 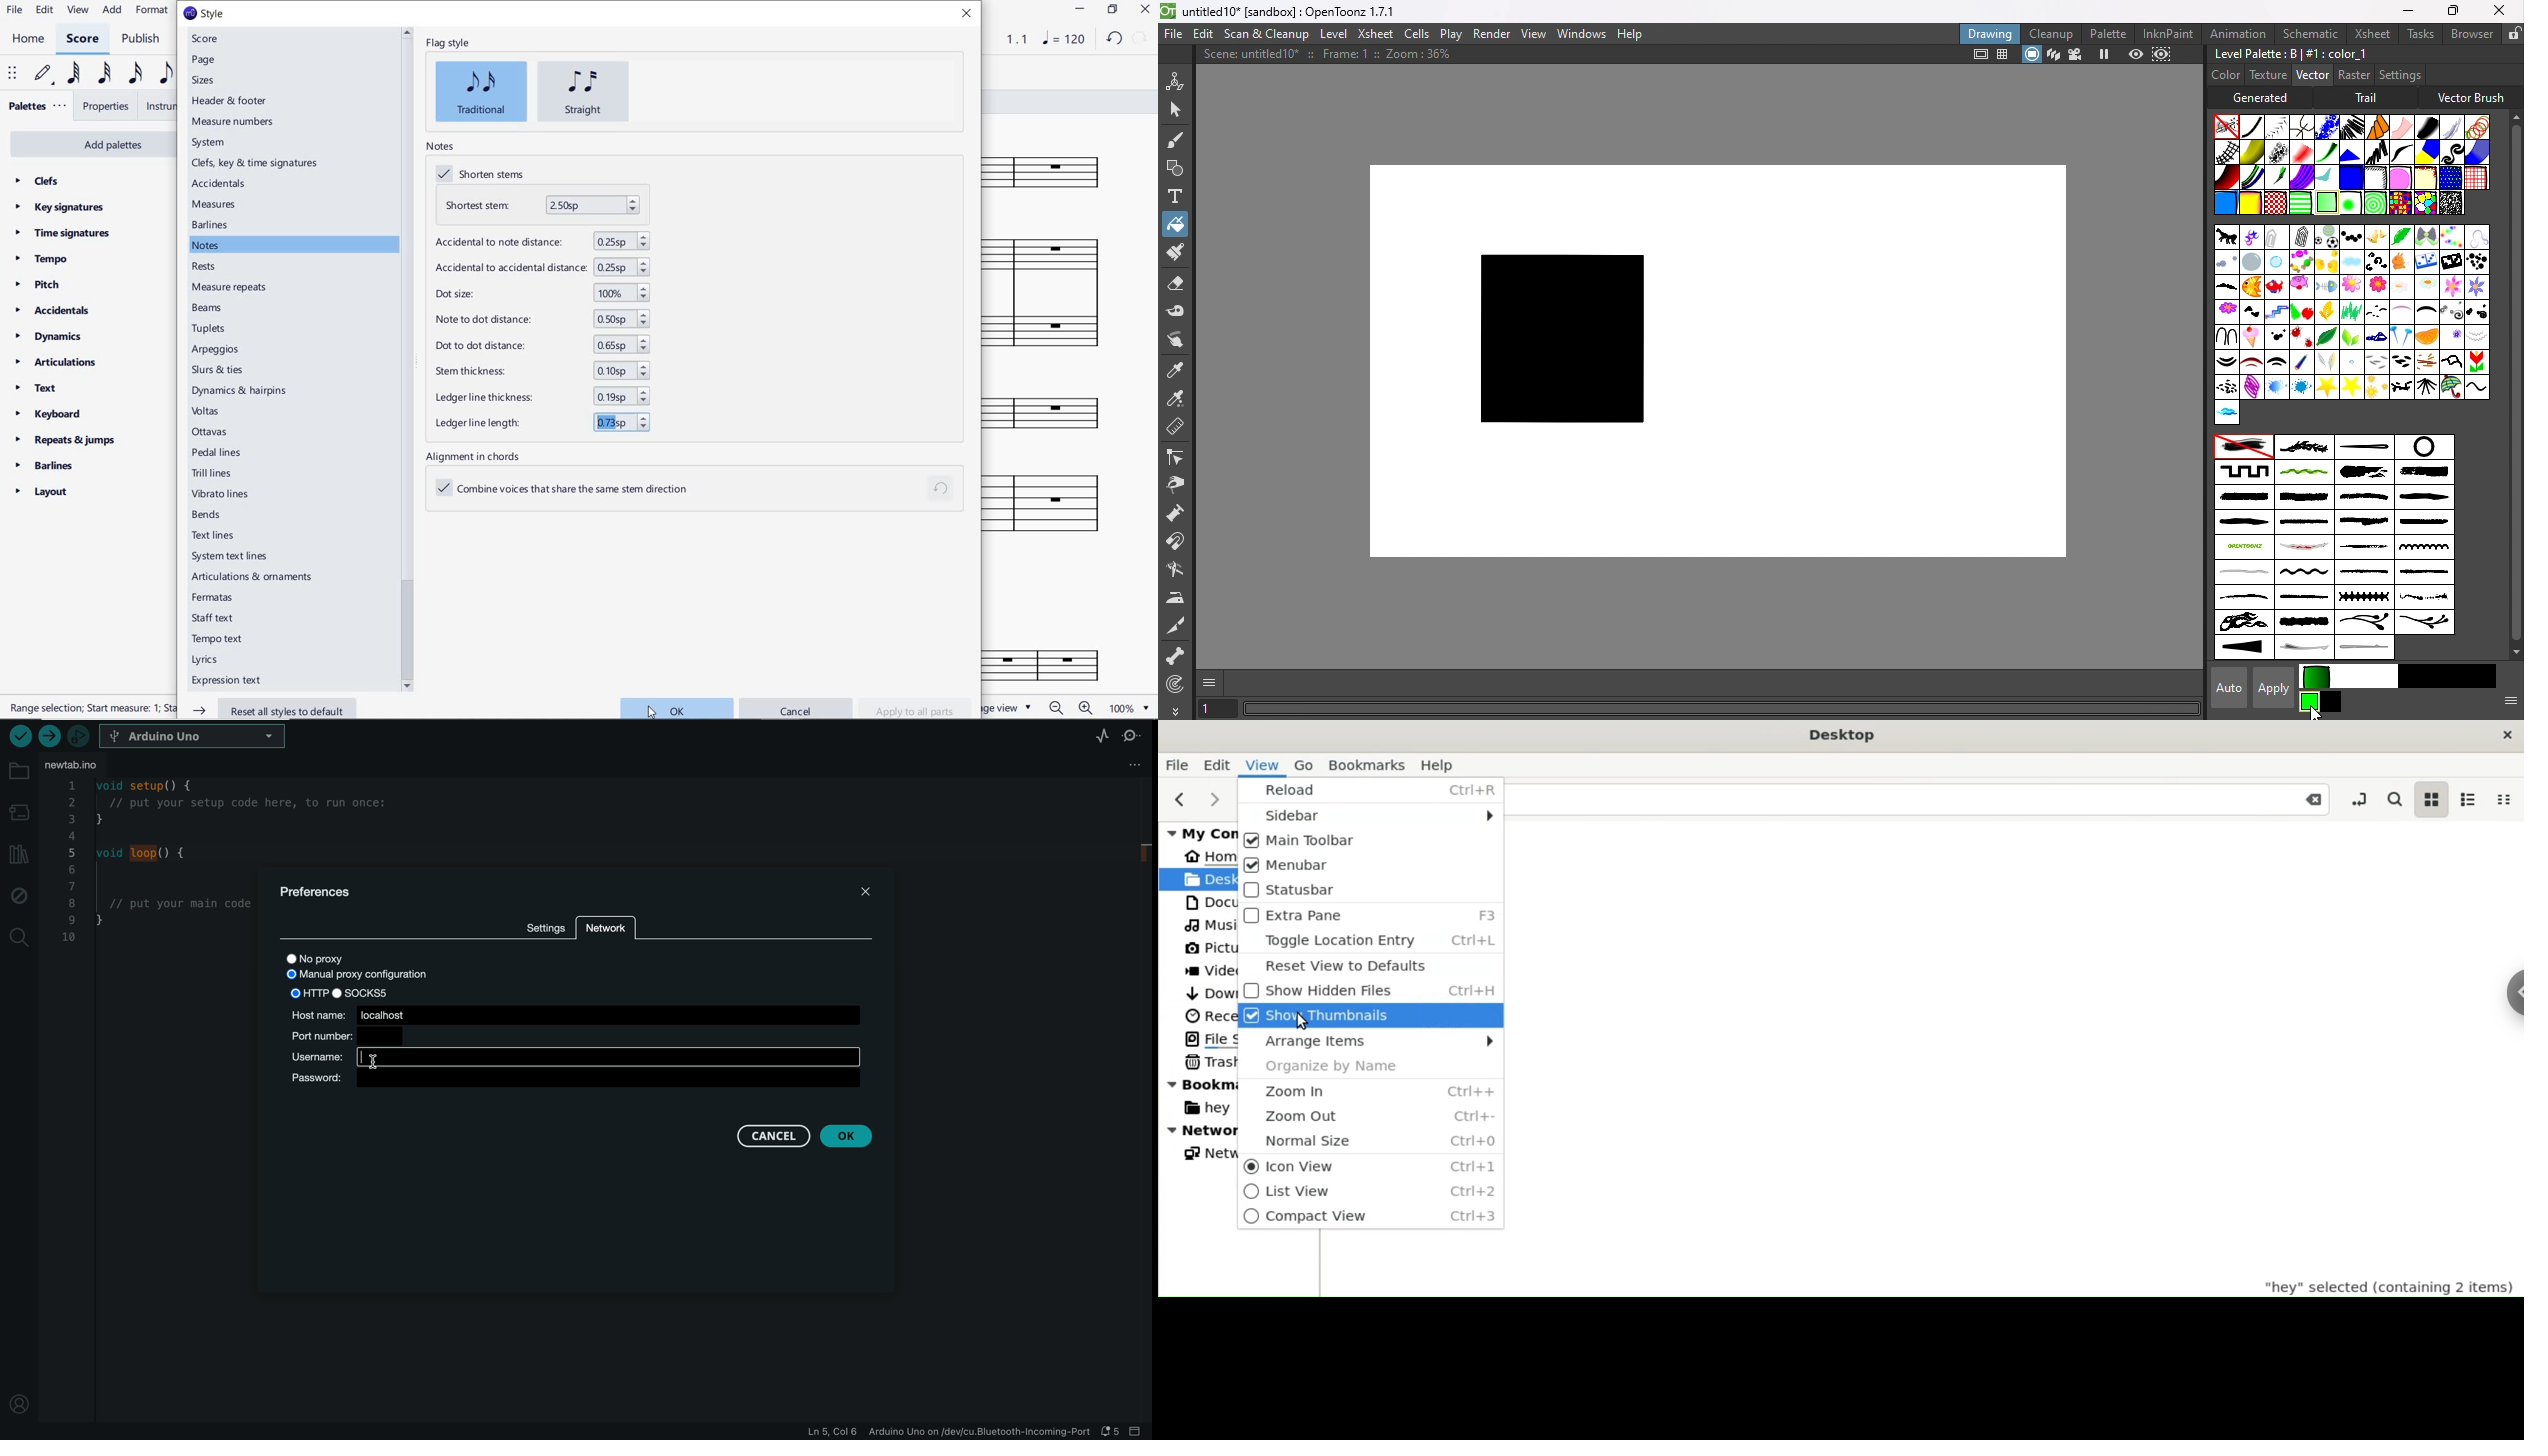 What do you see at coordinates (1055, 408) in the screenshot?
I see `Instrument: Bass Harmonica` at bounding box center [1055, 408].